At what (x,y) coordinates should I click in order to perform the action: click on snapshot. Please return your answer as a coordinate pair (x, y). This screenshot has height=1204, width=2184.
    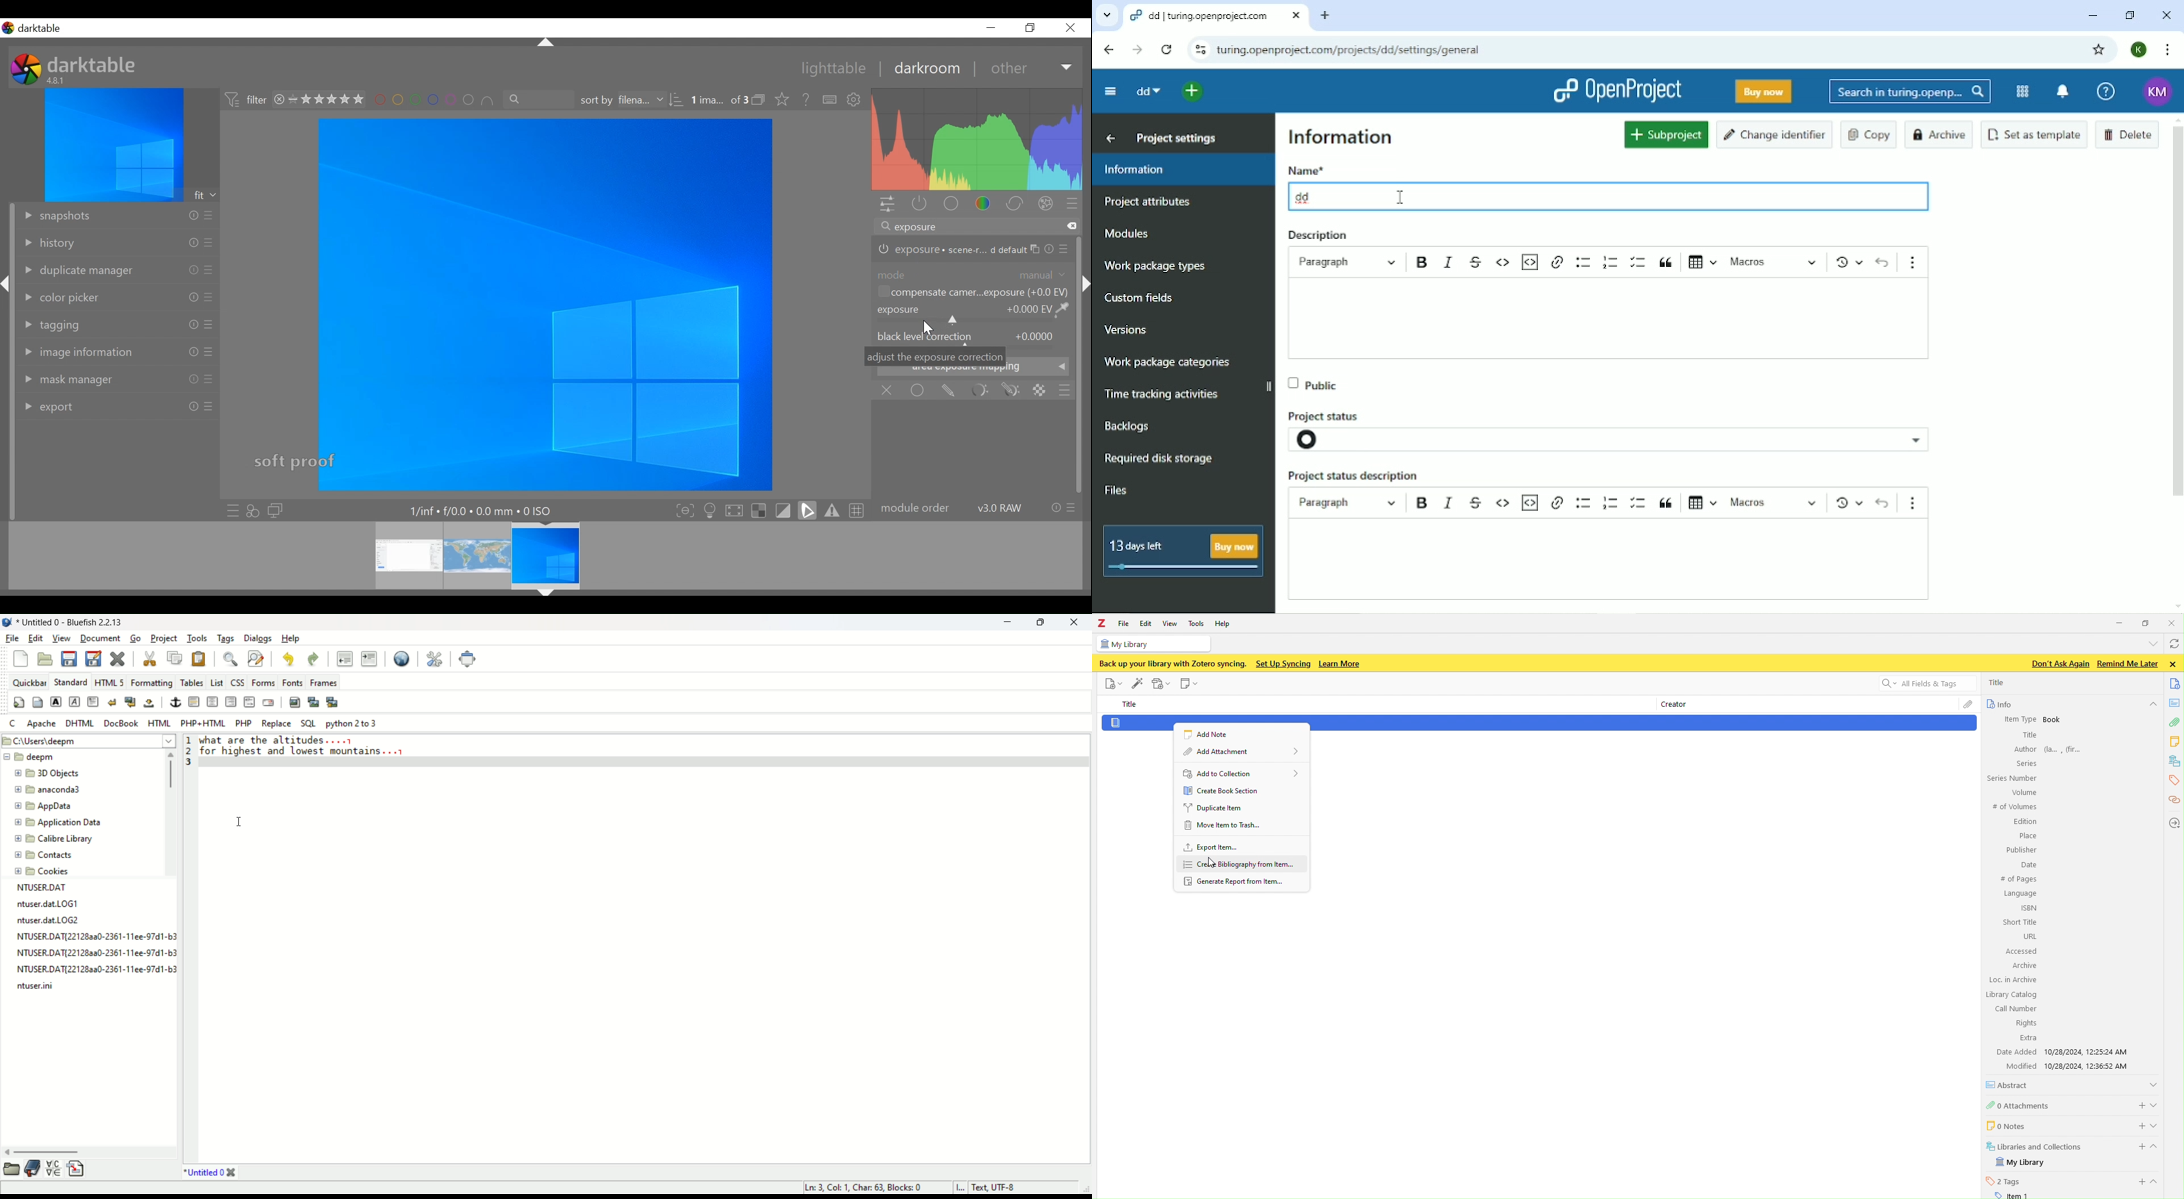
    Looking at the image, I should click on (56, 217).